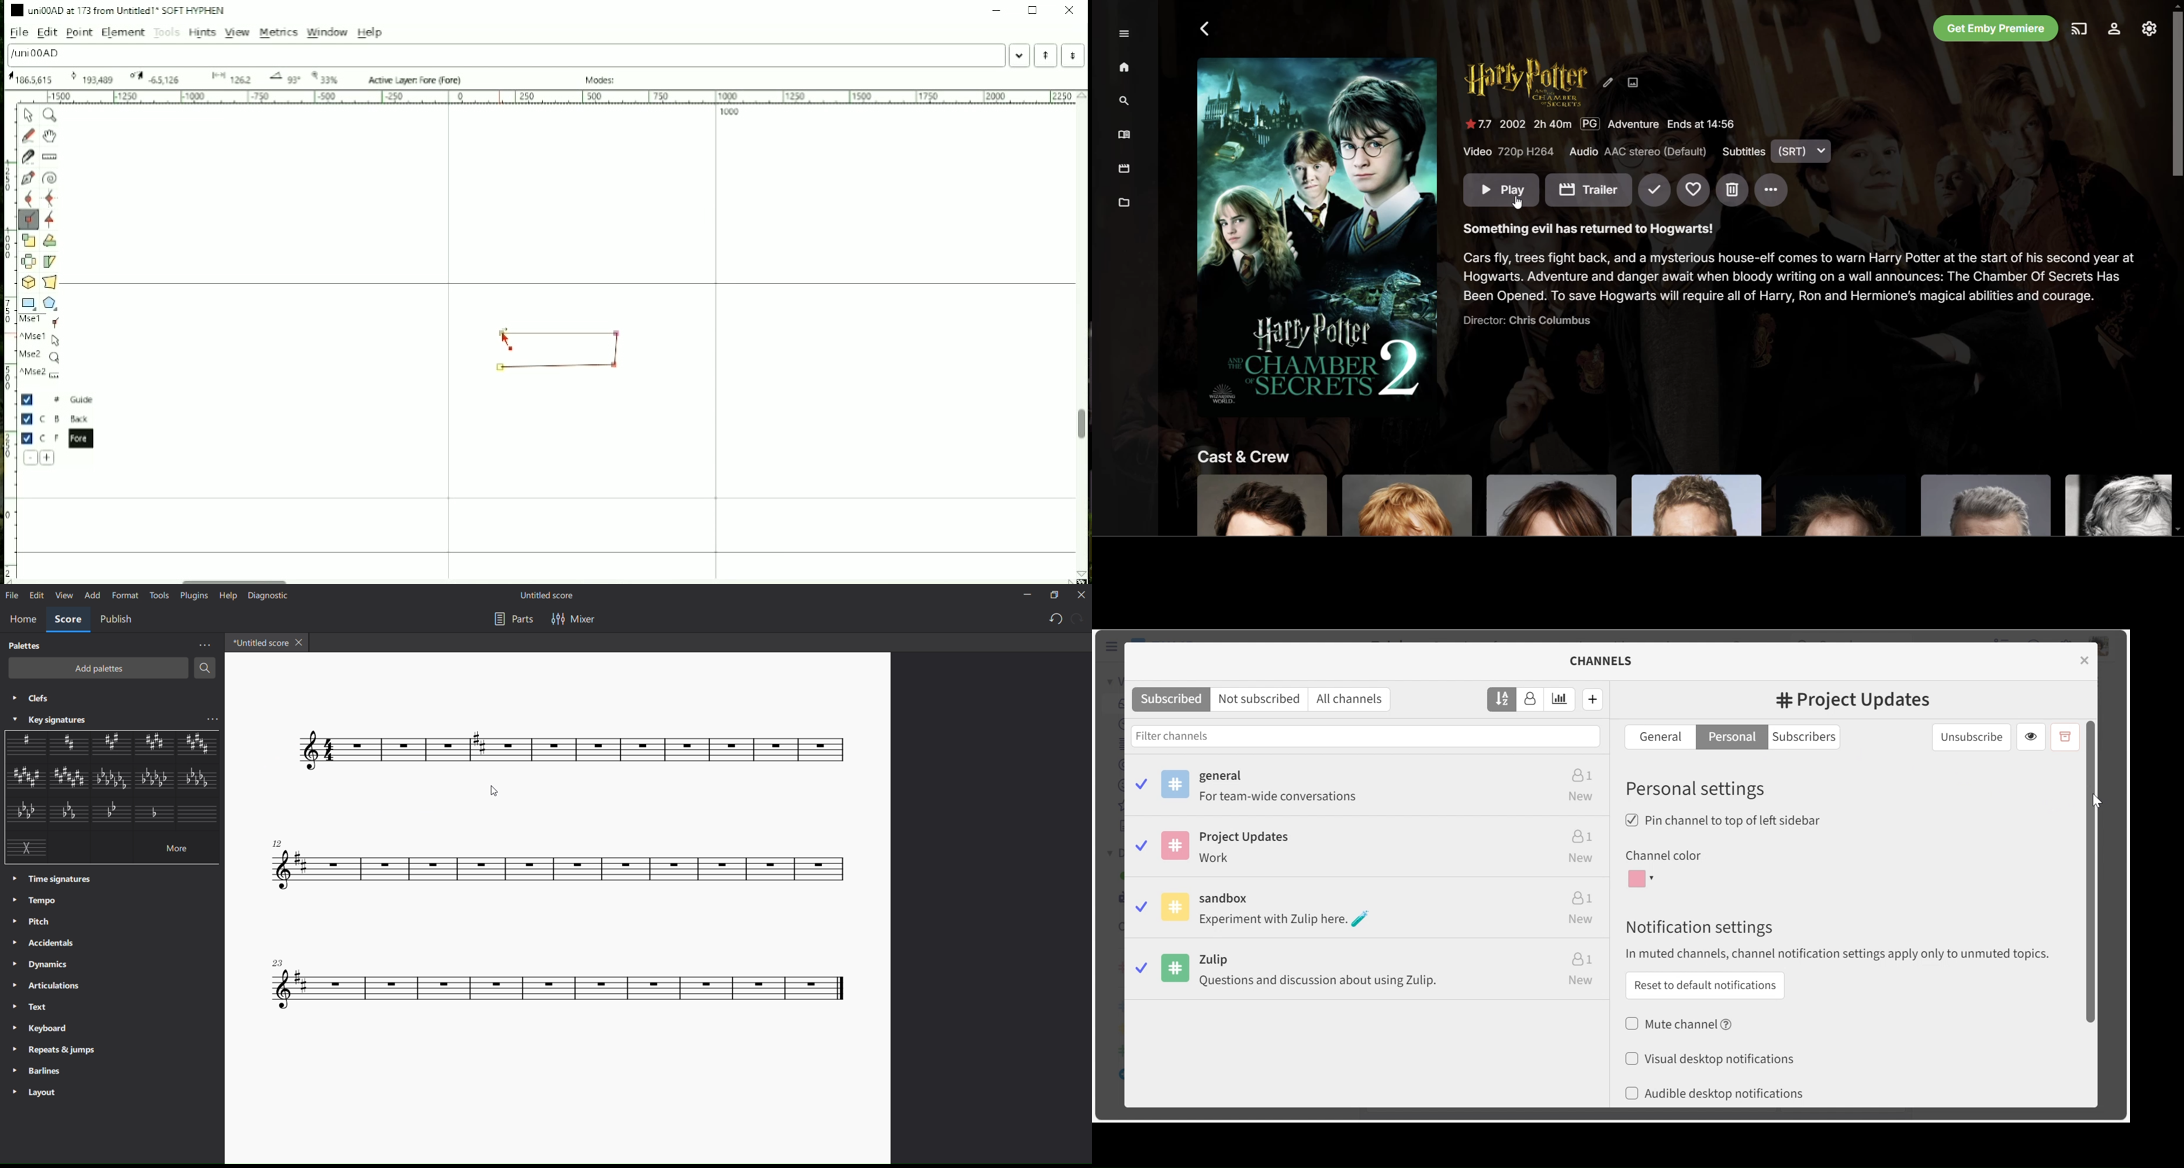 Image resolution: width=2184 pixels, height=1176 pixels. What do you see at coordinates (51, 198) in the screenshot?
I see `Add a curve point always either horizontal or vertical` at bounding box center [51, 198].